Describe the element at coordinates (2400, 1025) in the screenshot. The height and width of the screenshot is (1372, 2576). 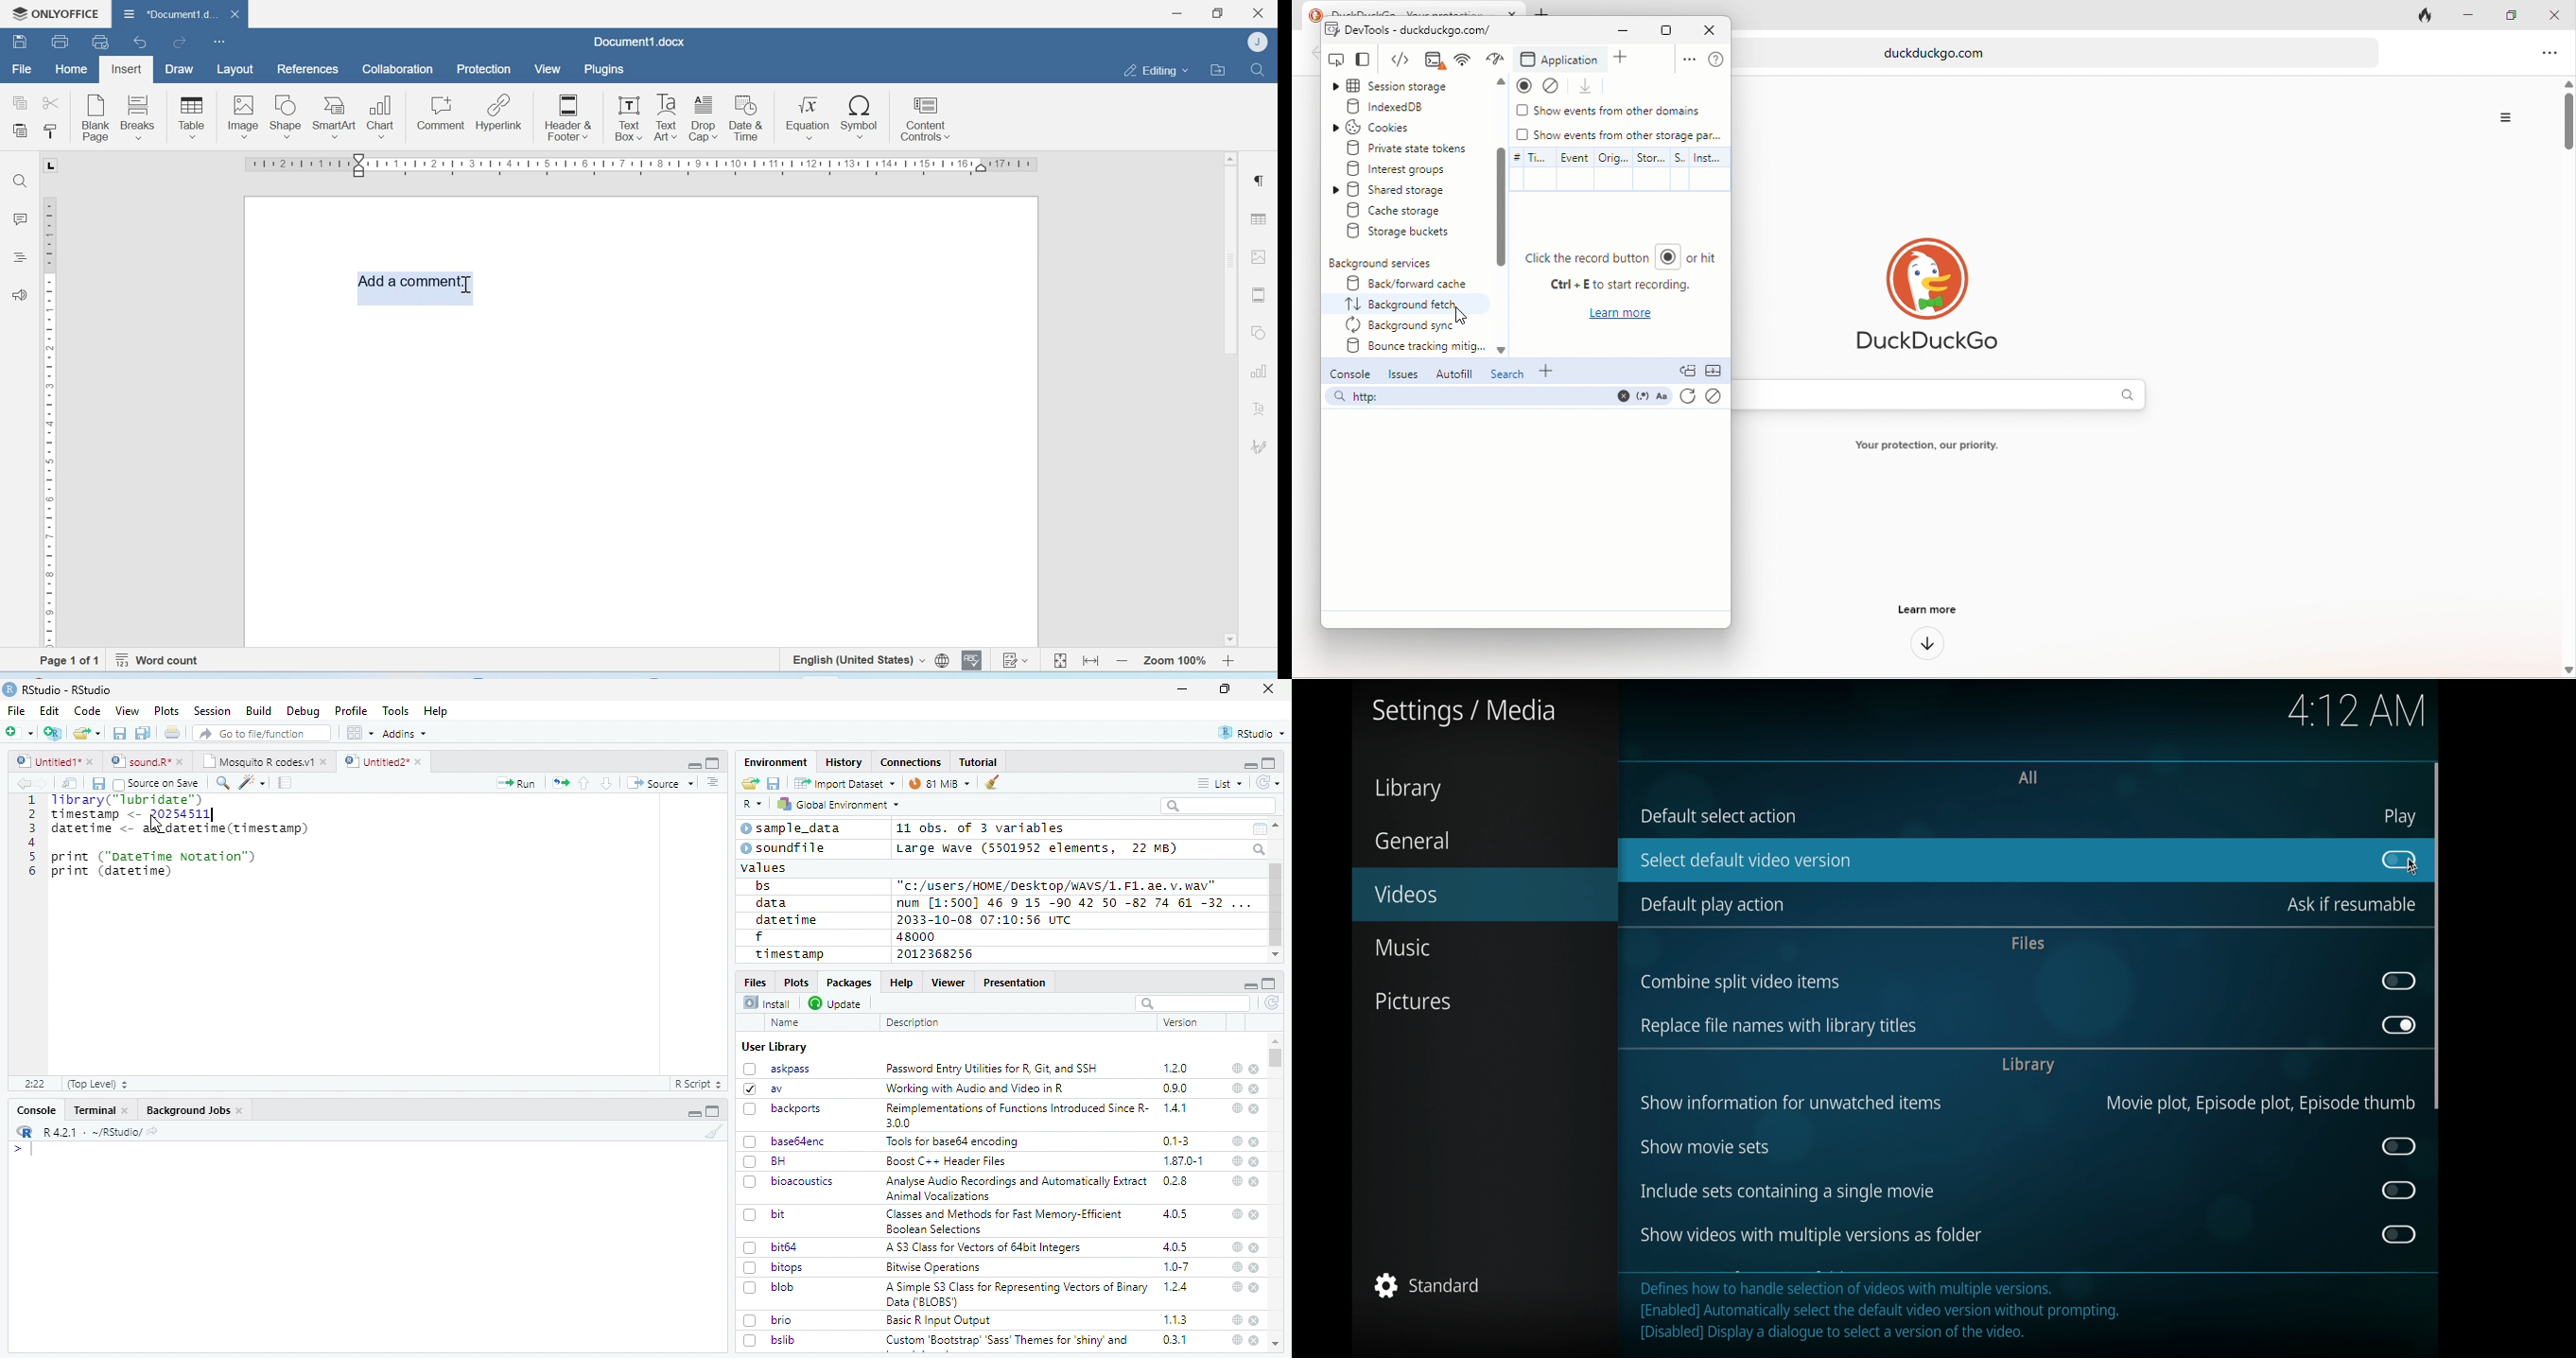
I see `toggle button` at that location.